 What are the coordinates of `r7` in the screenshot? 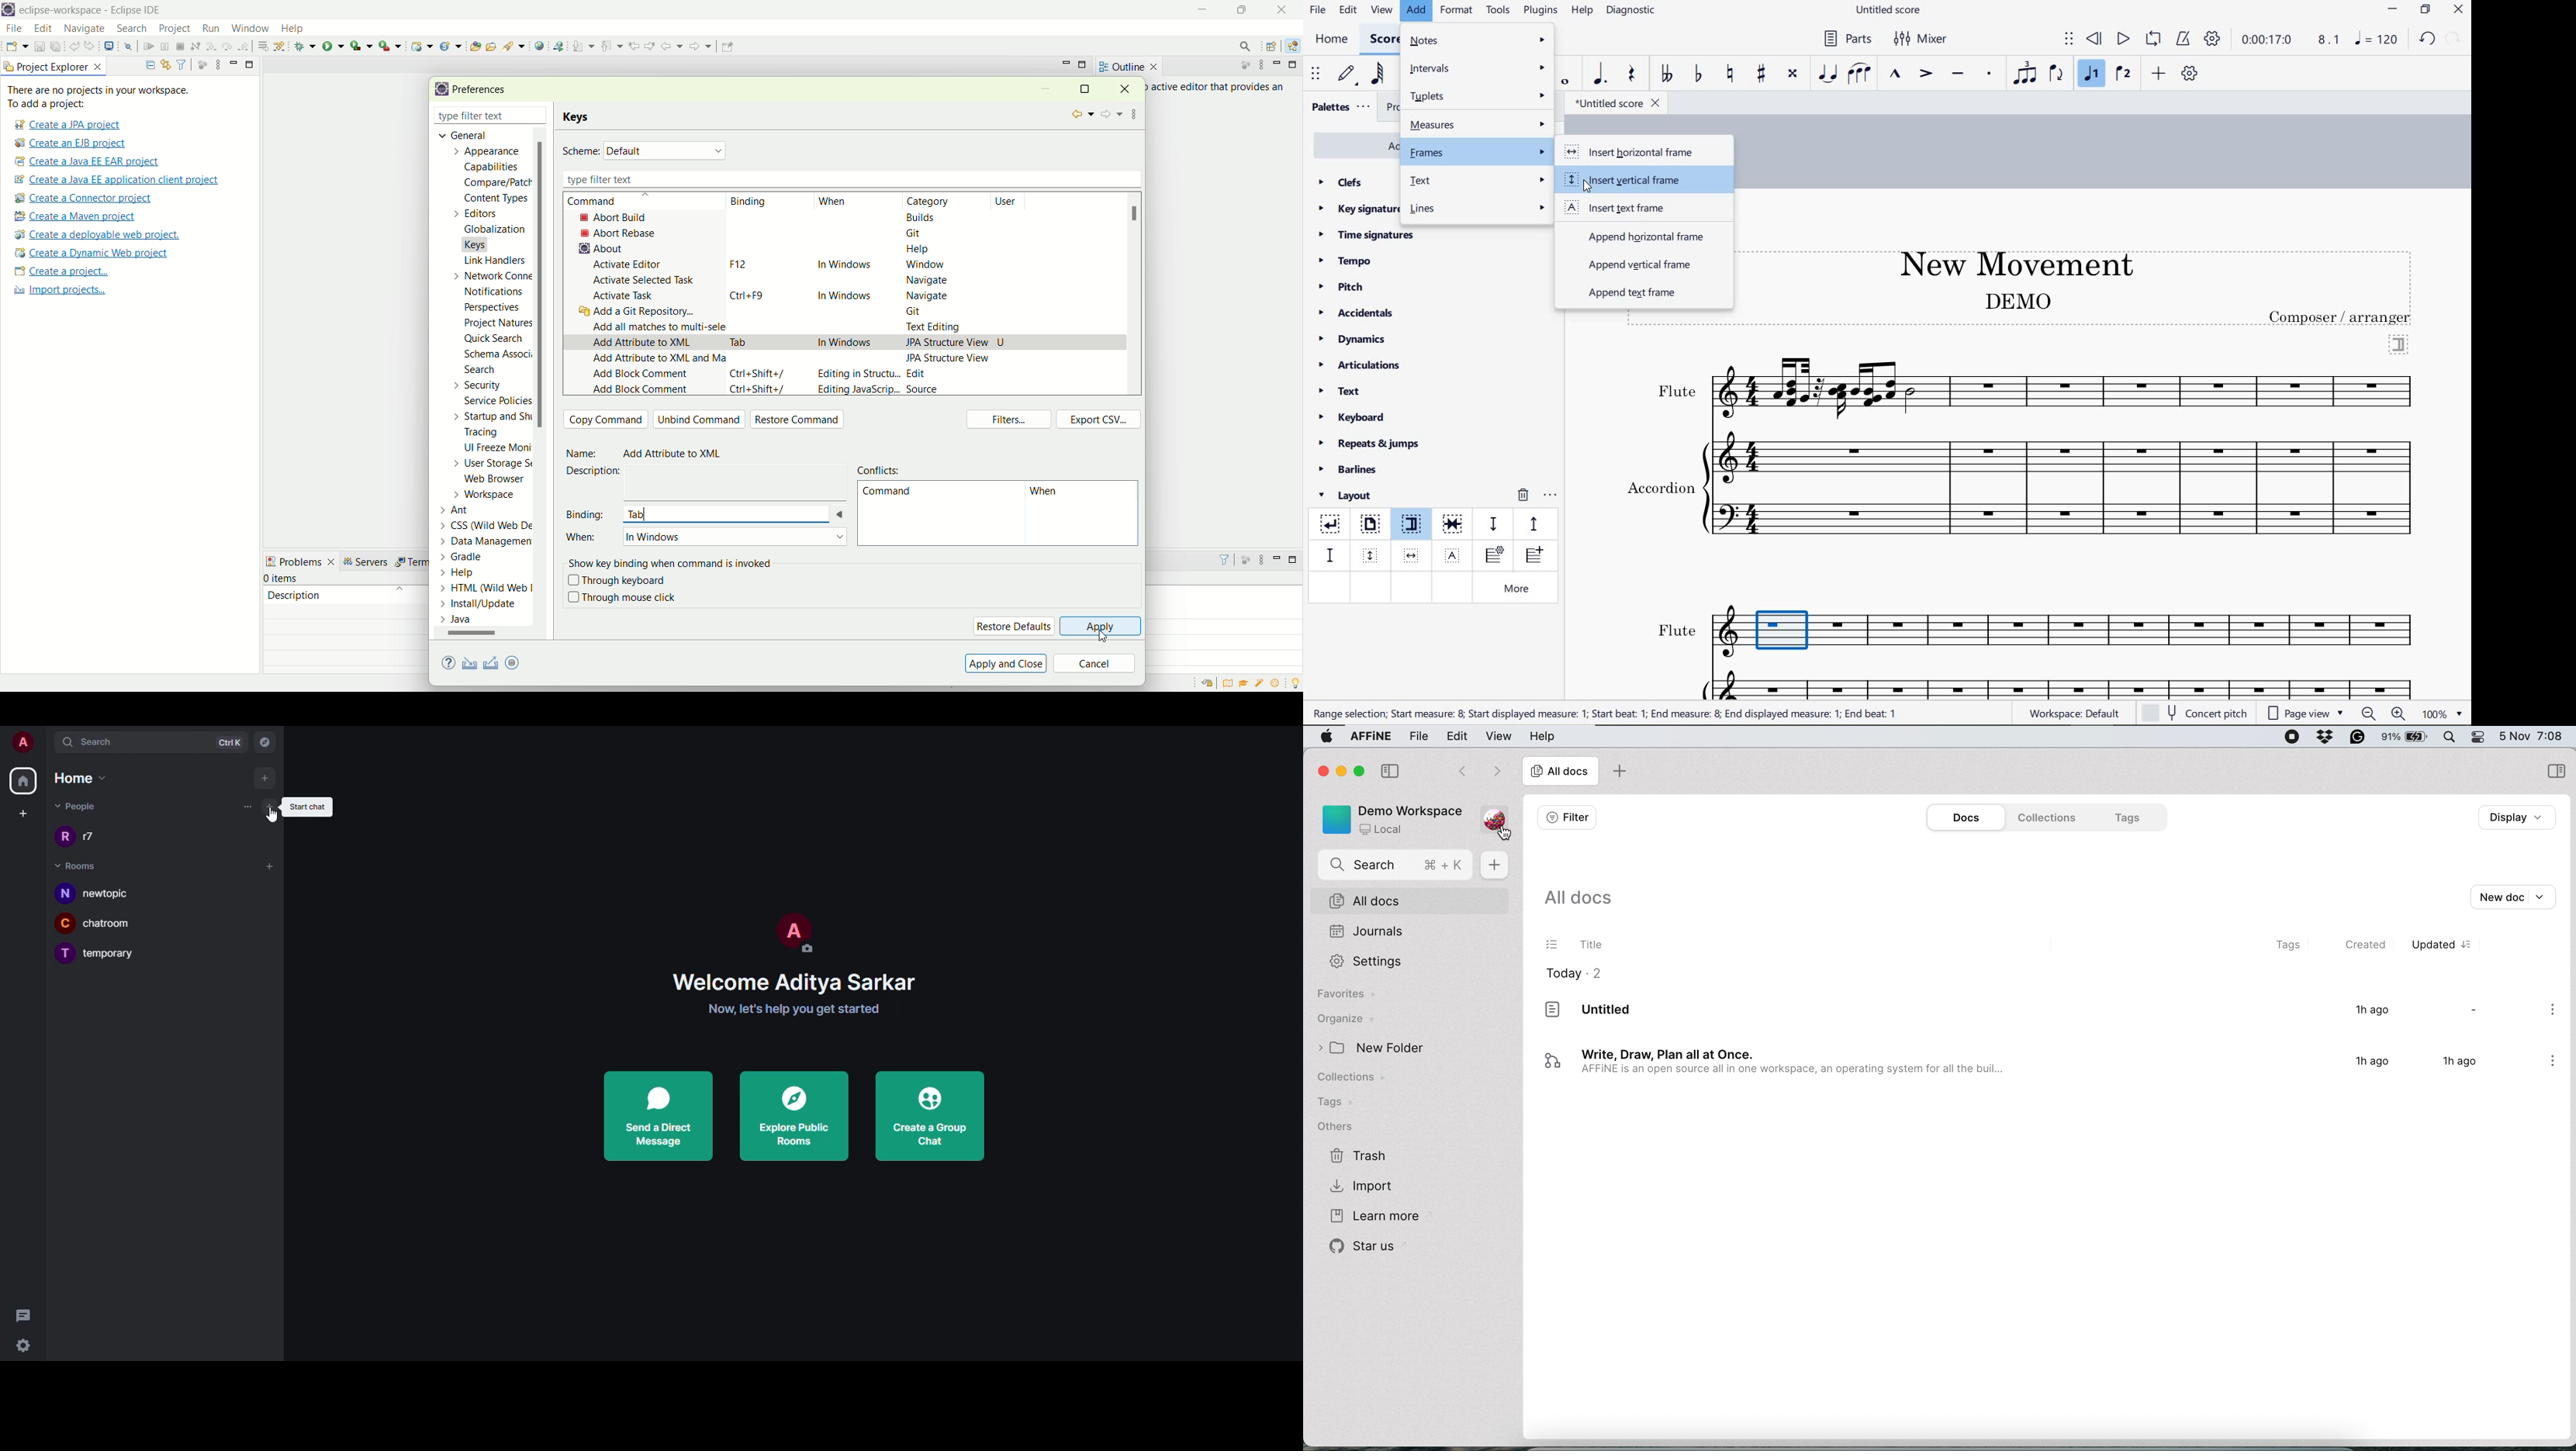 It's located at (94, 836).